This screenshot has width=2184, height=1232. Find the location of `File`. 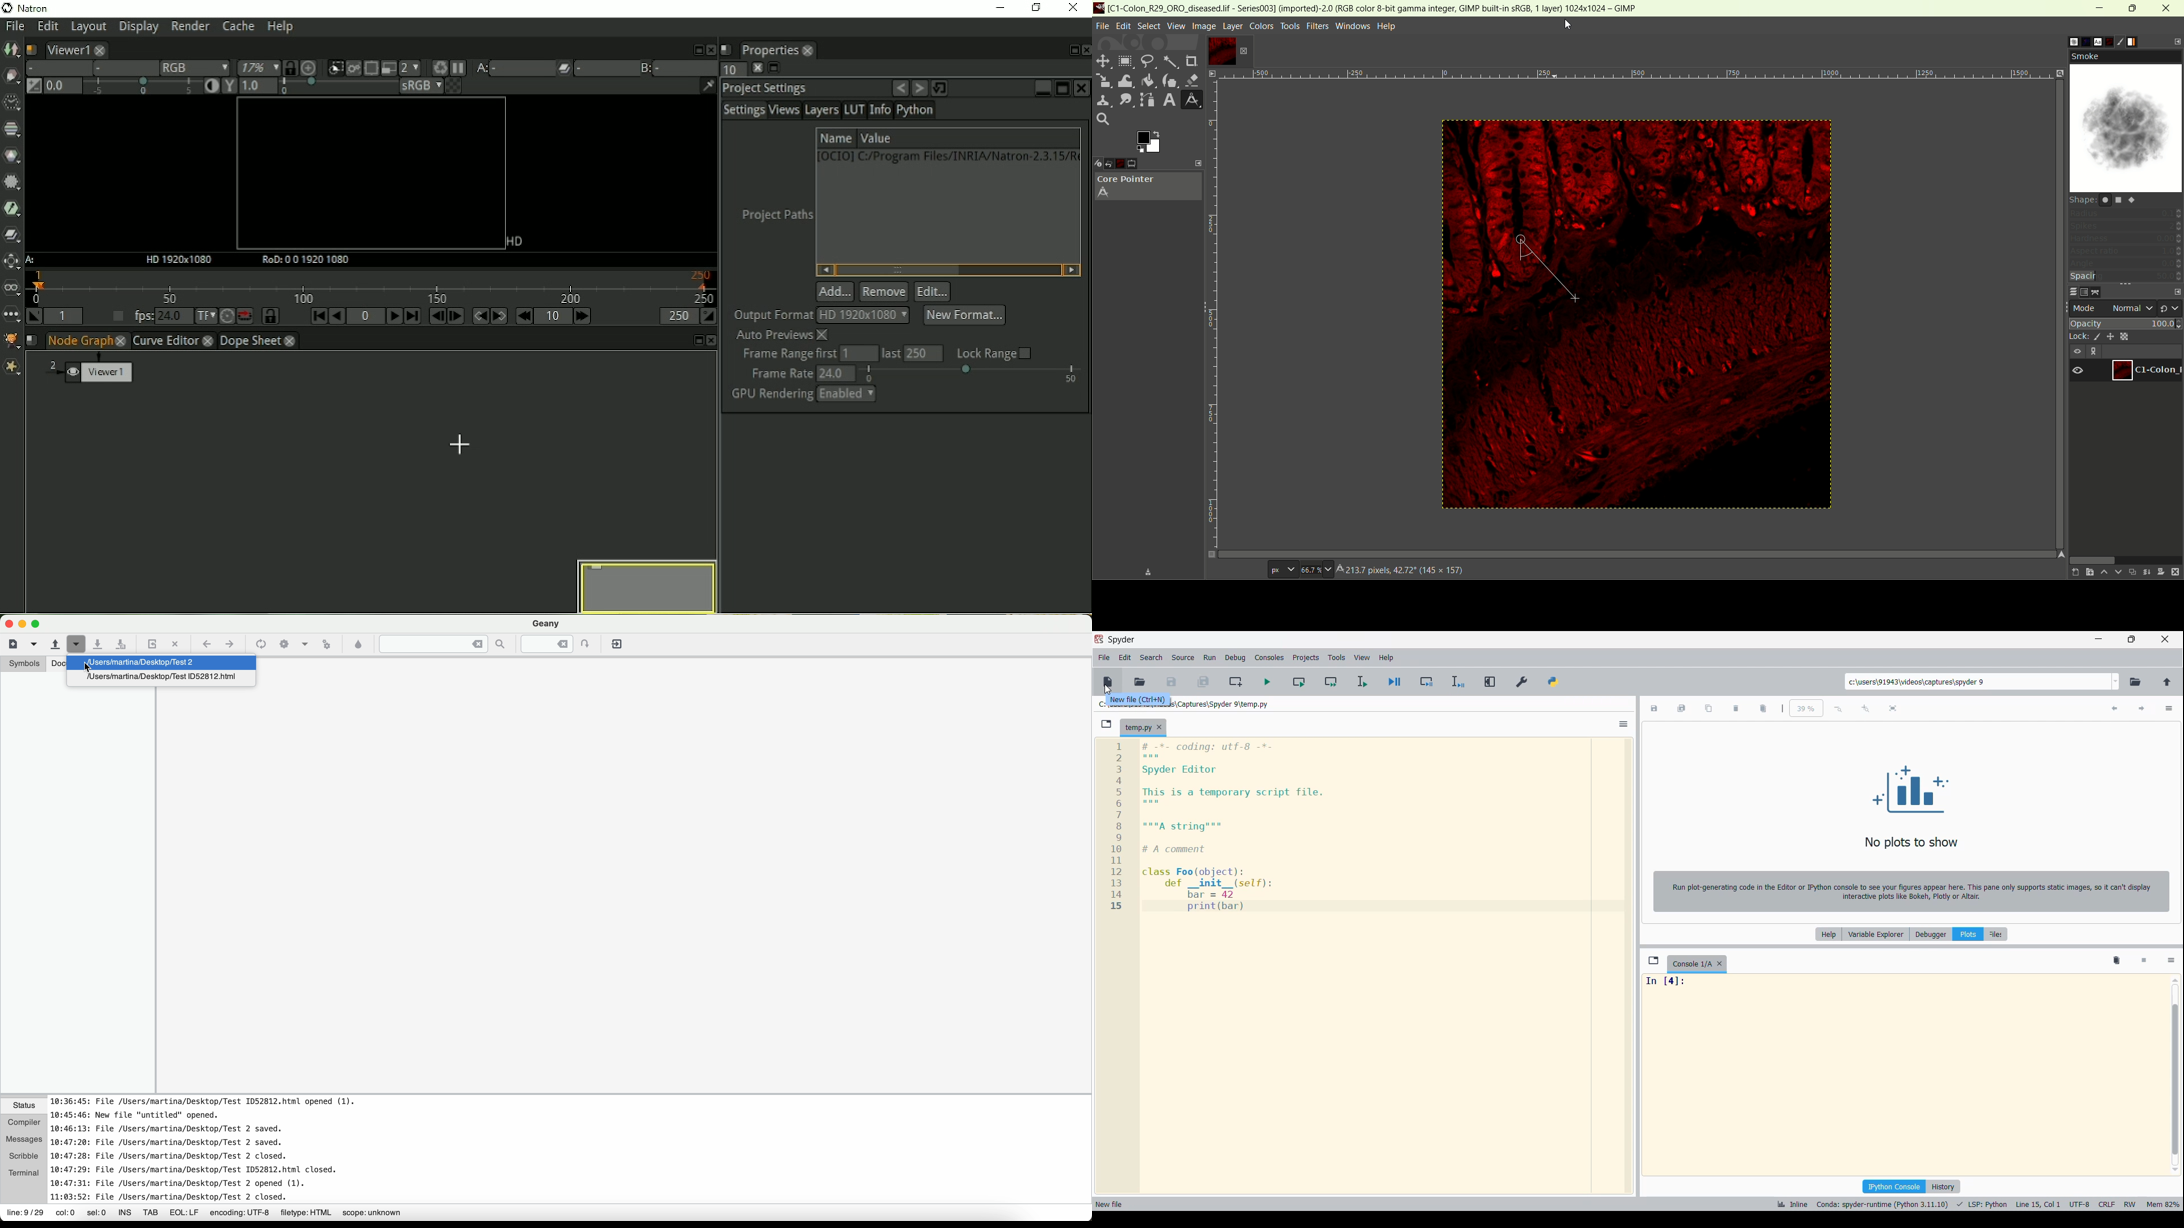

File is located at coordinates (13, 26).